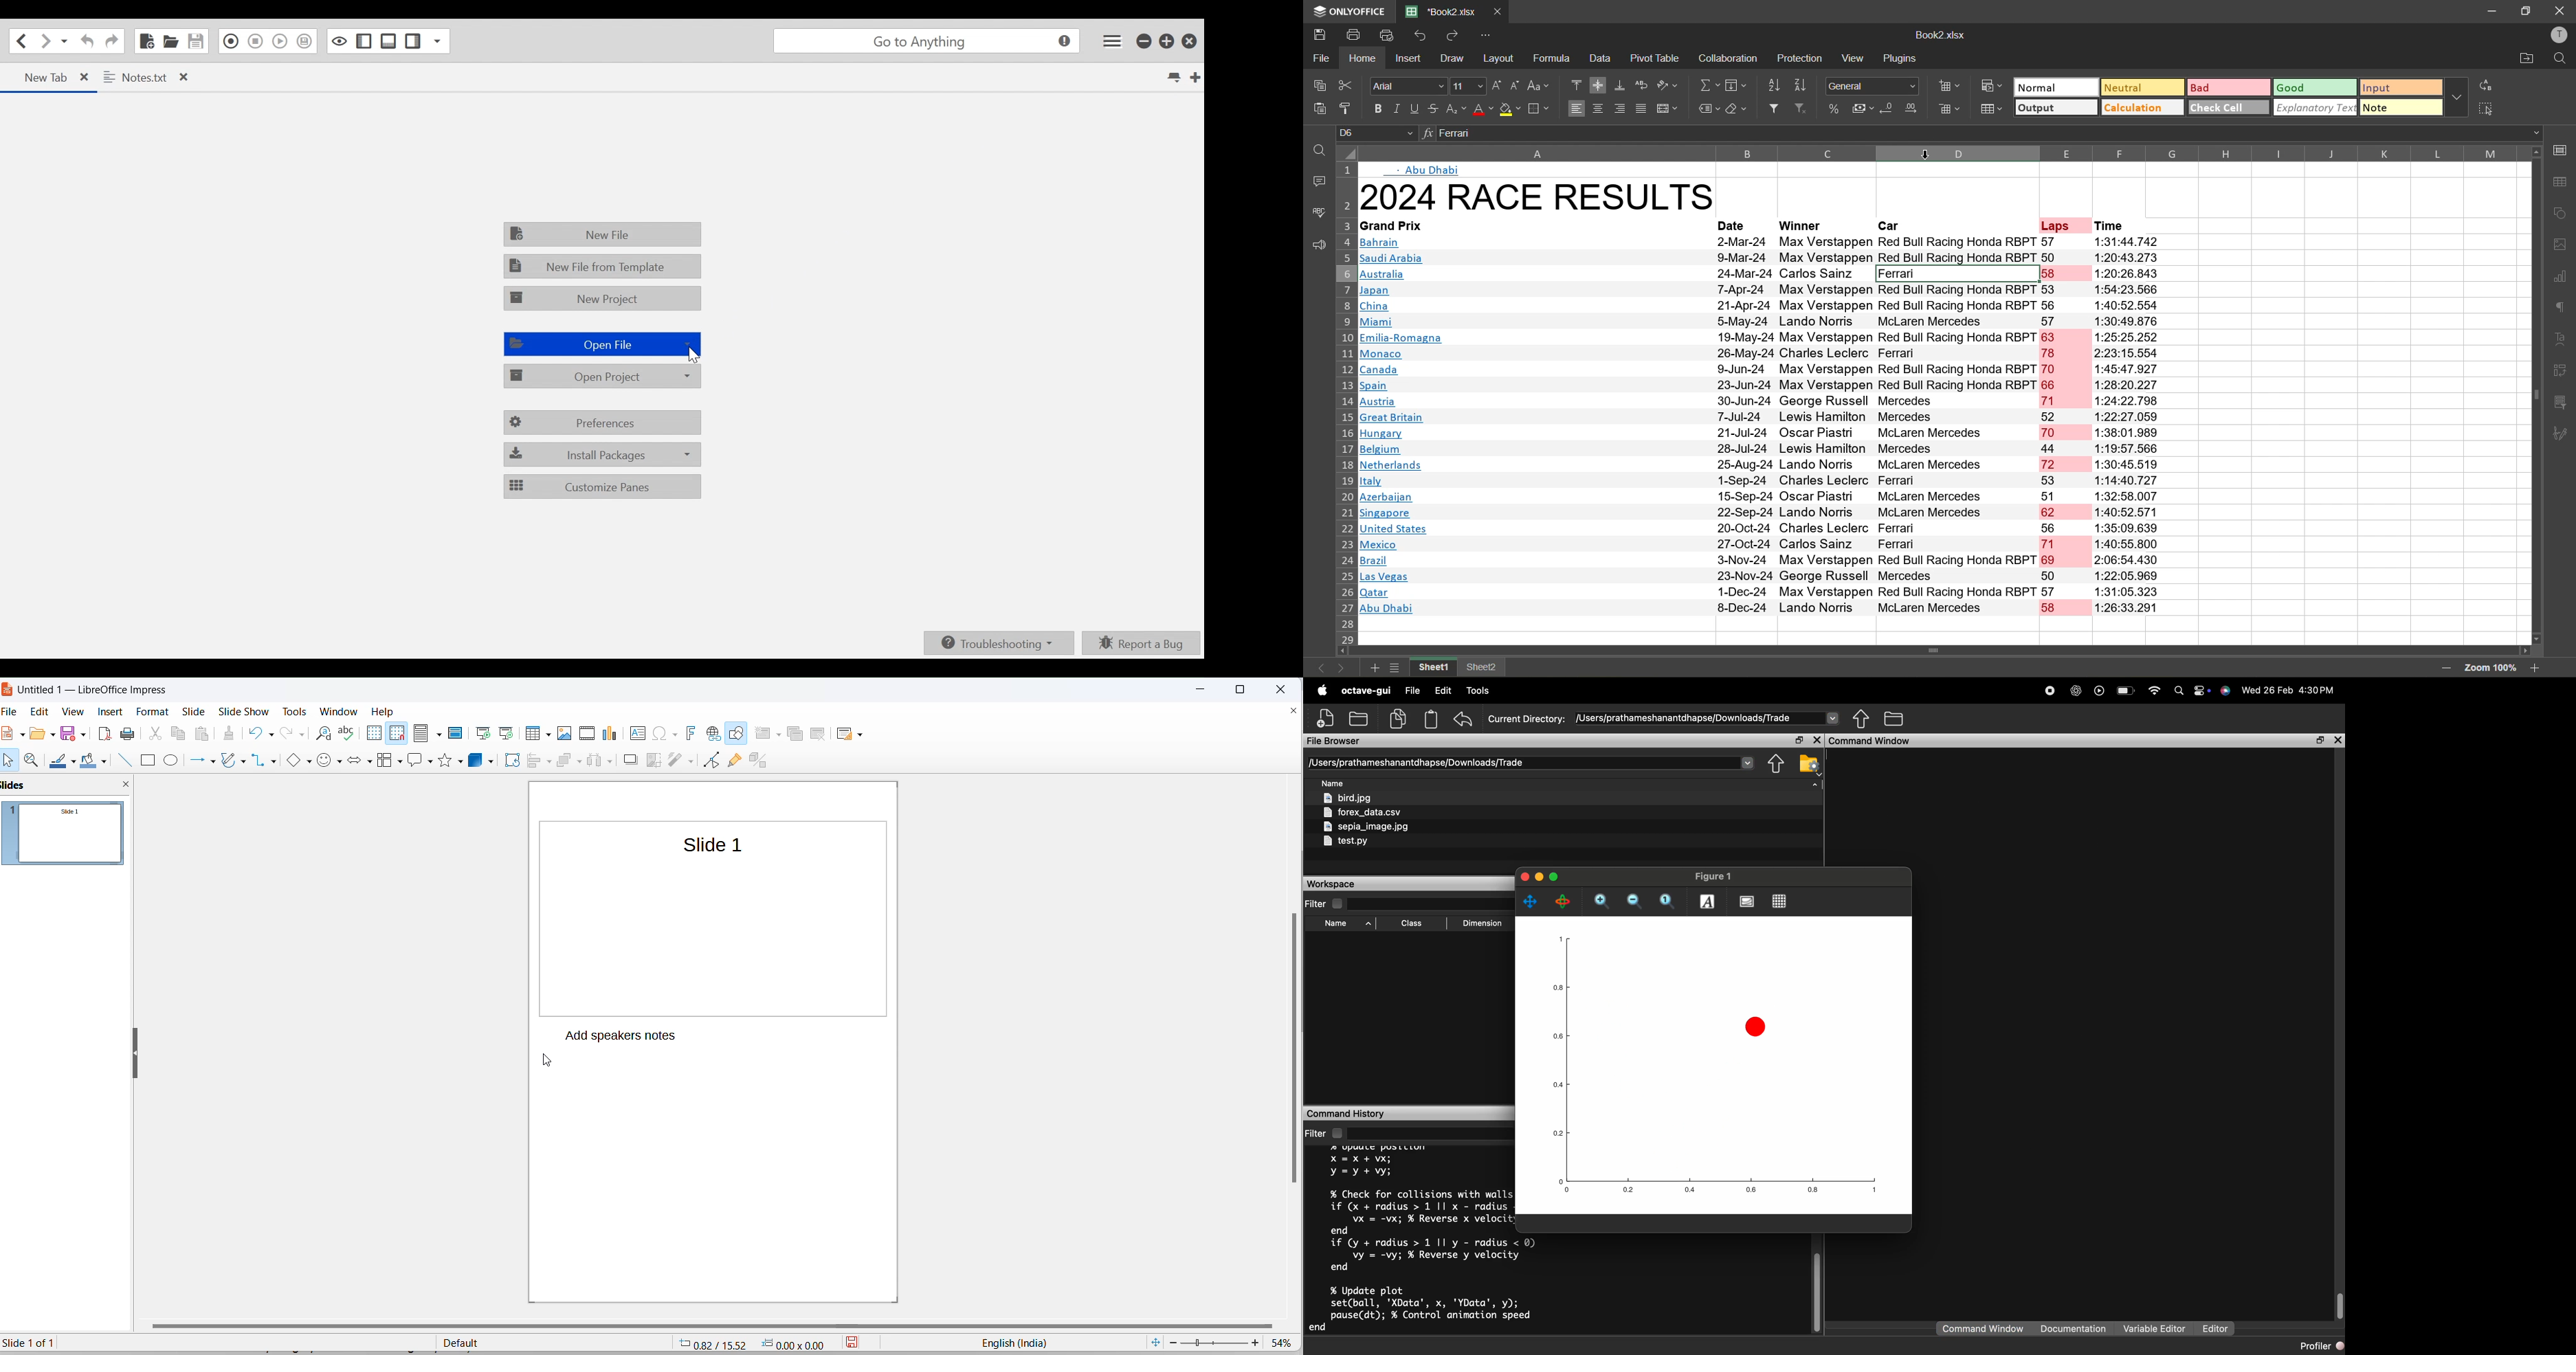 The height and width of the screenshot is (1372, 2576). What do you see at coordinates (68, 837) in the screenshot?
I see `slides` at bounding box center [68, 837].